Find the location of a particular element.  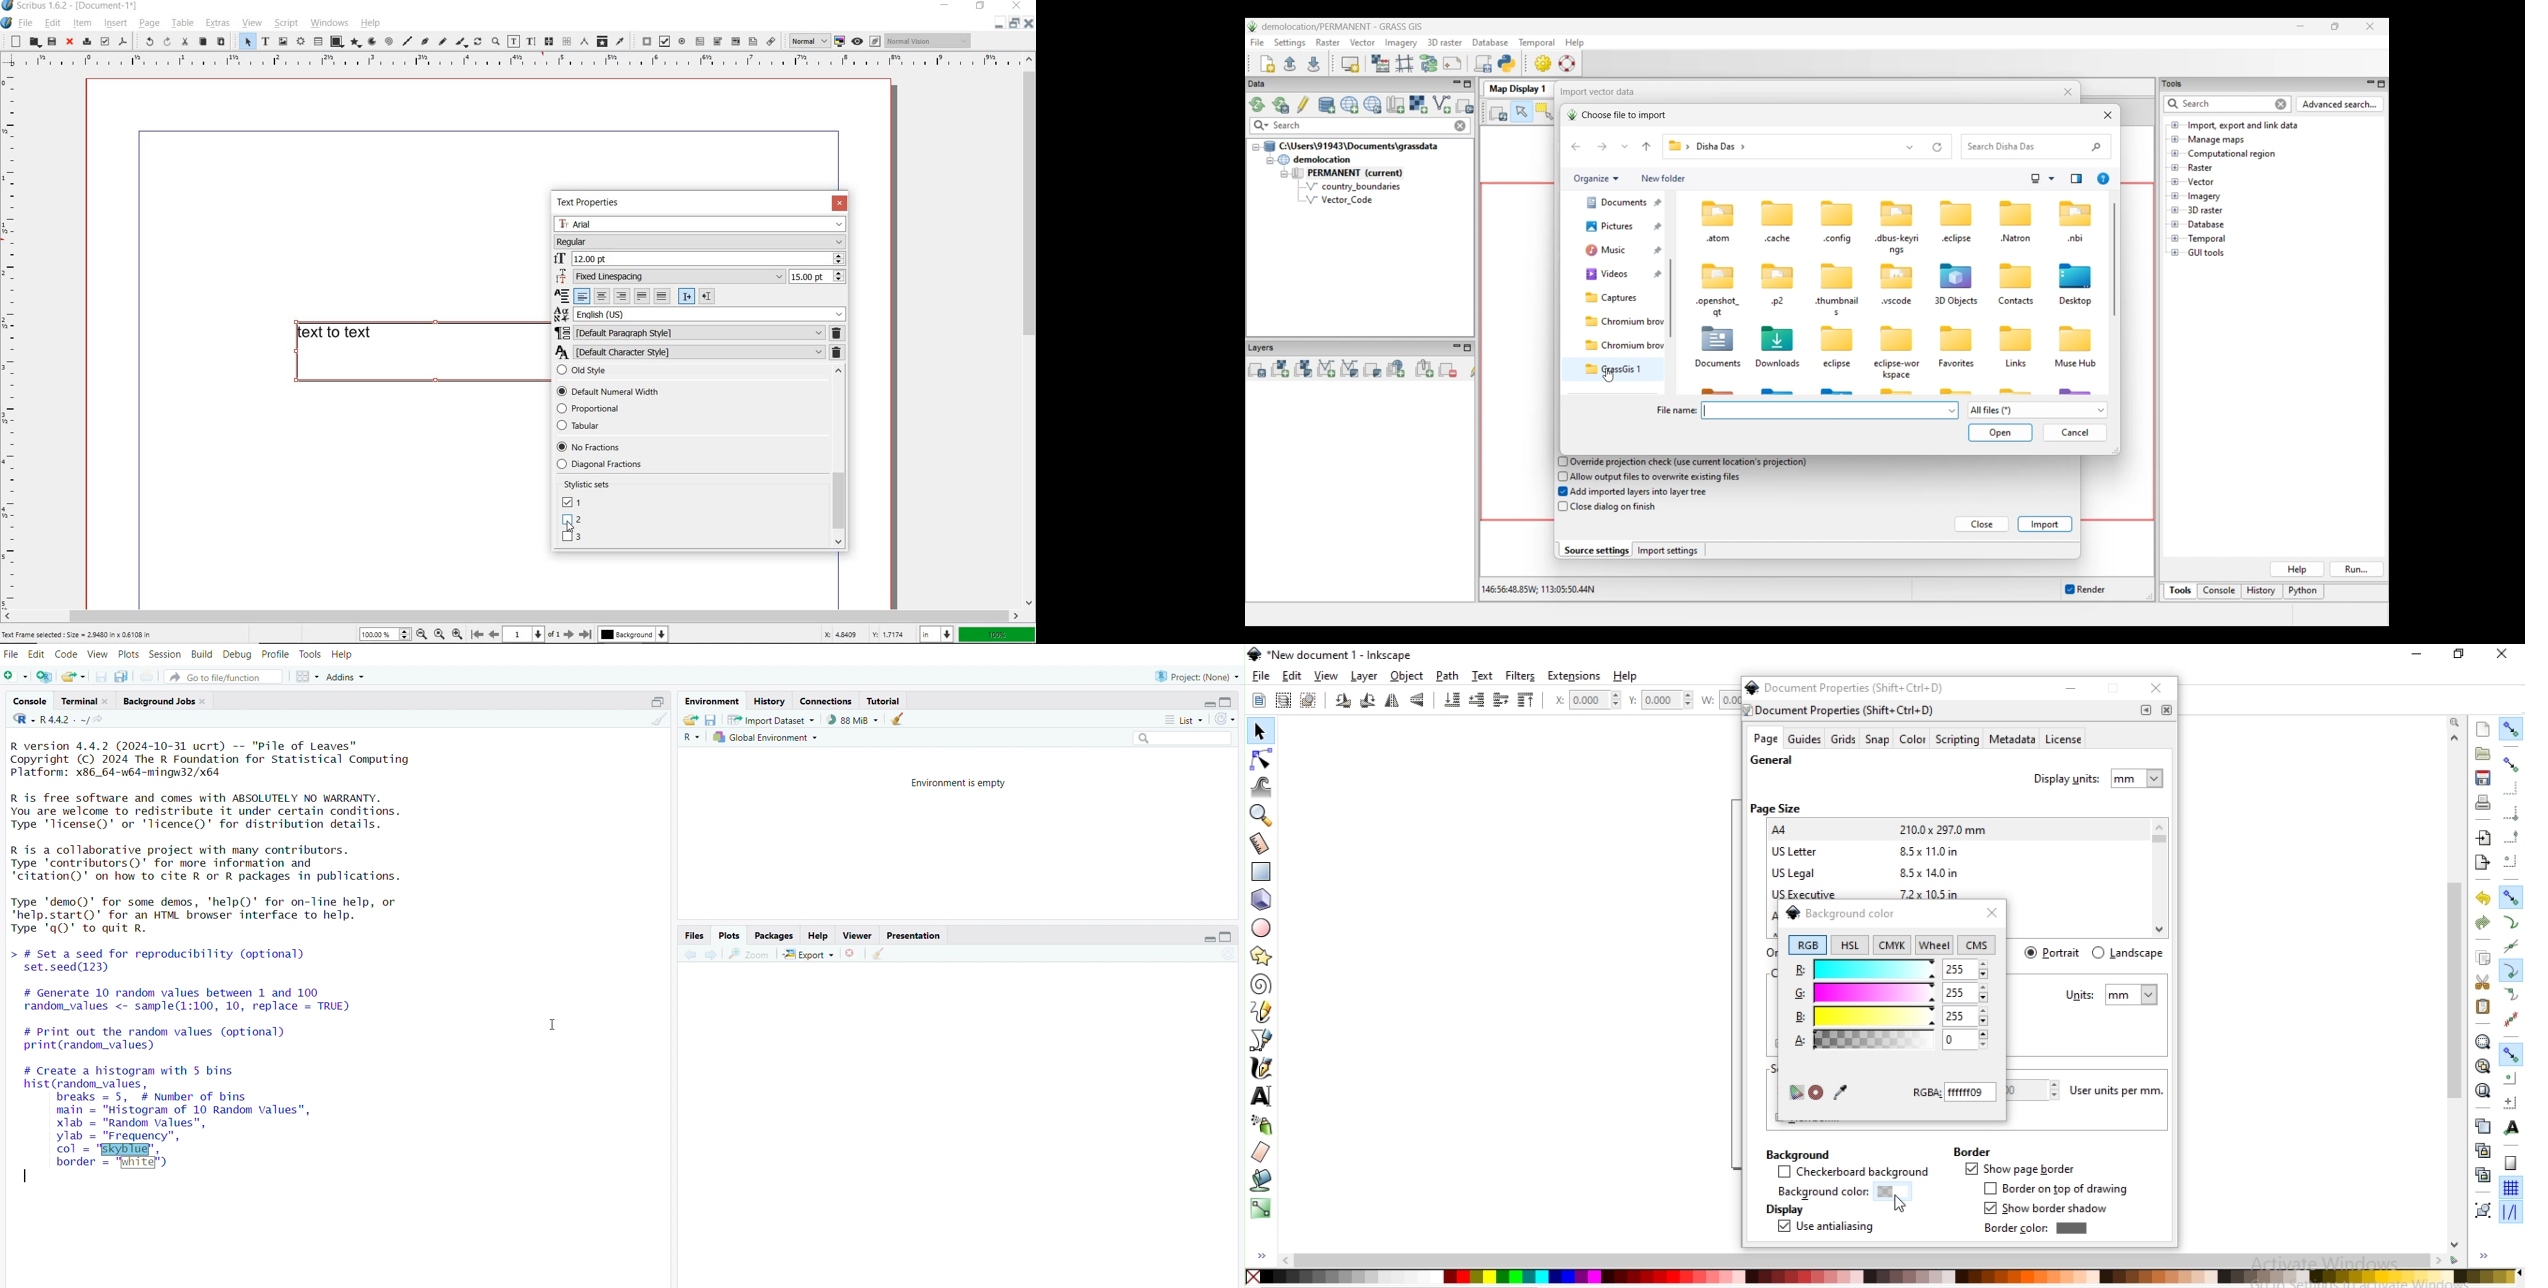

scrollbar is located at coordinates (1871, 1260).